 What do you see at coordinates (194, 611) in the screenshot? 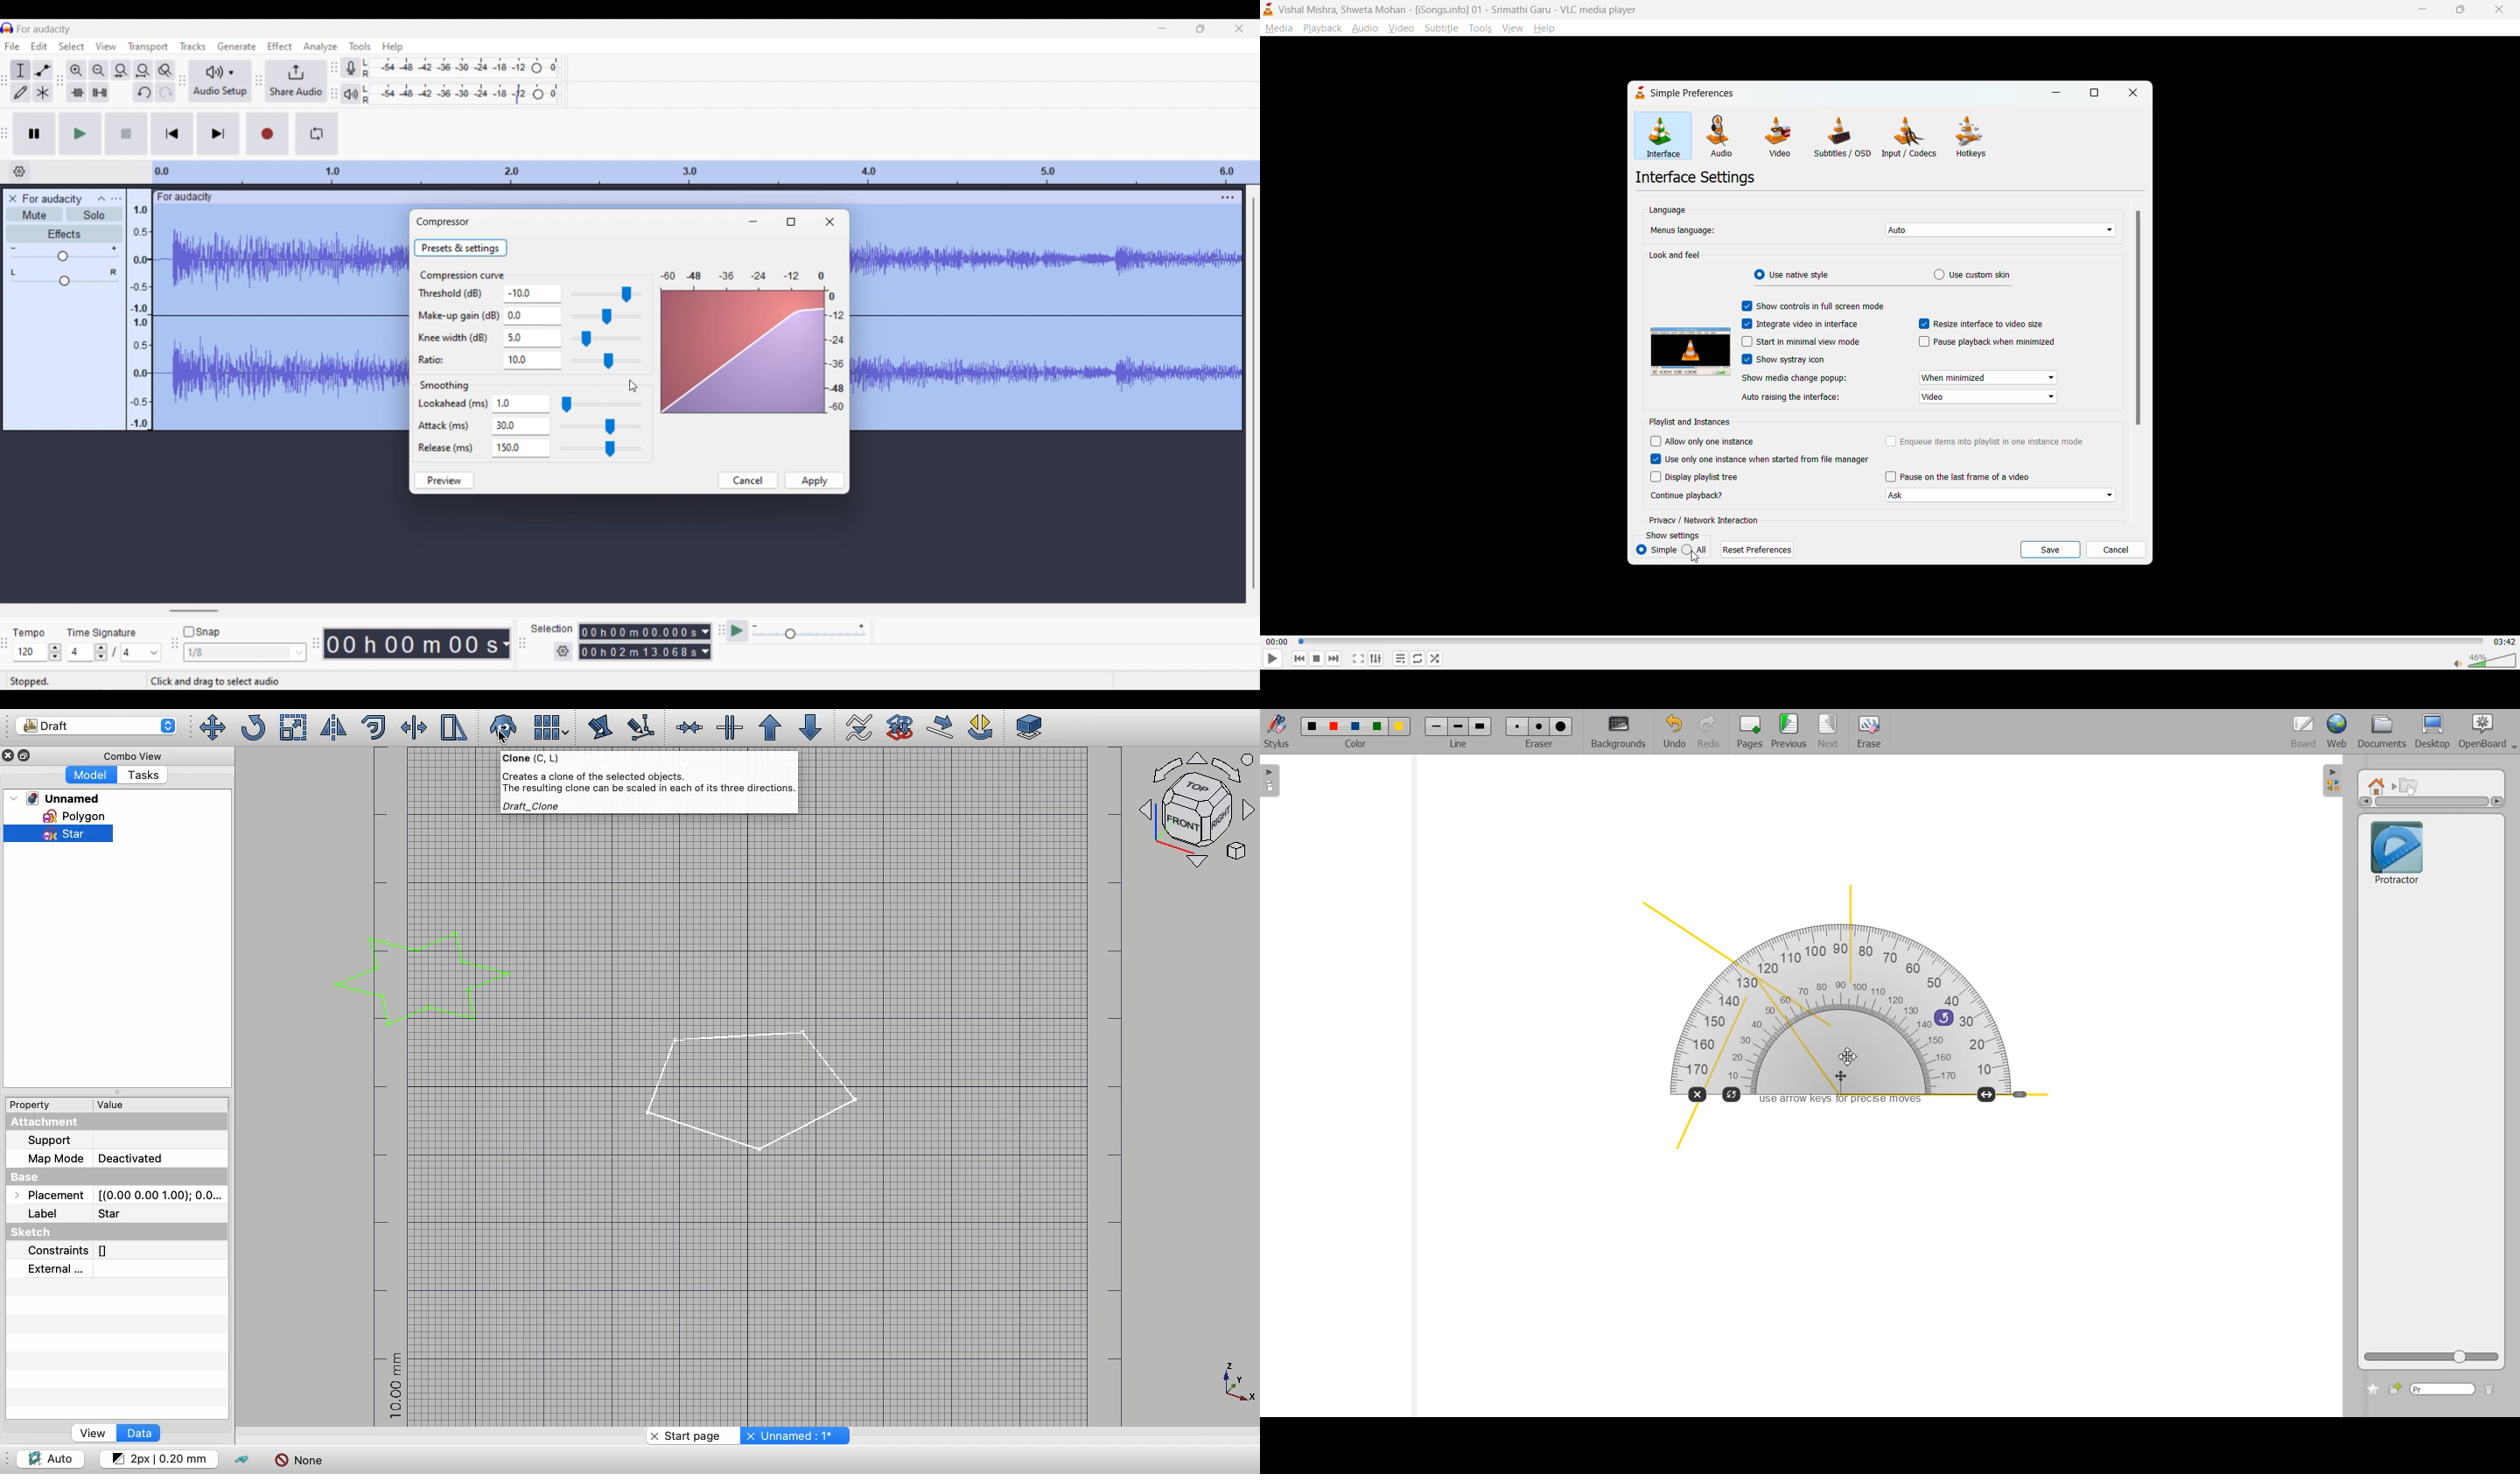
I see `Horizontal slide bar` at bounding box center [194, 611].